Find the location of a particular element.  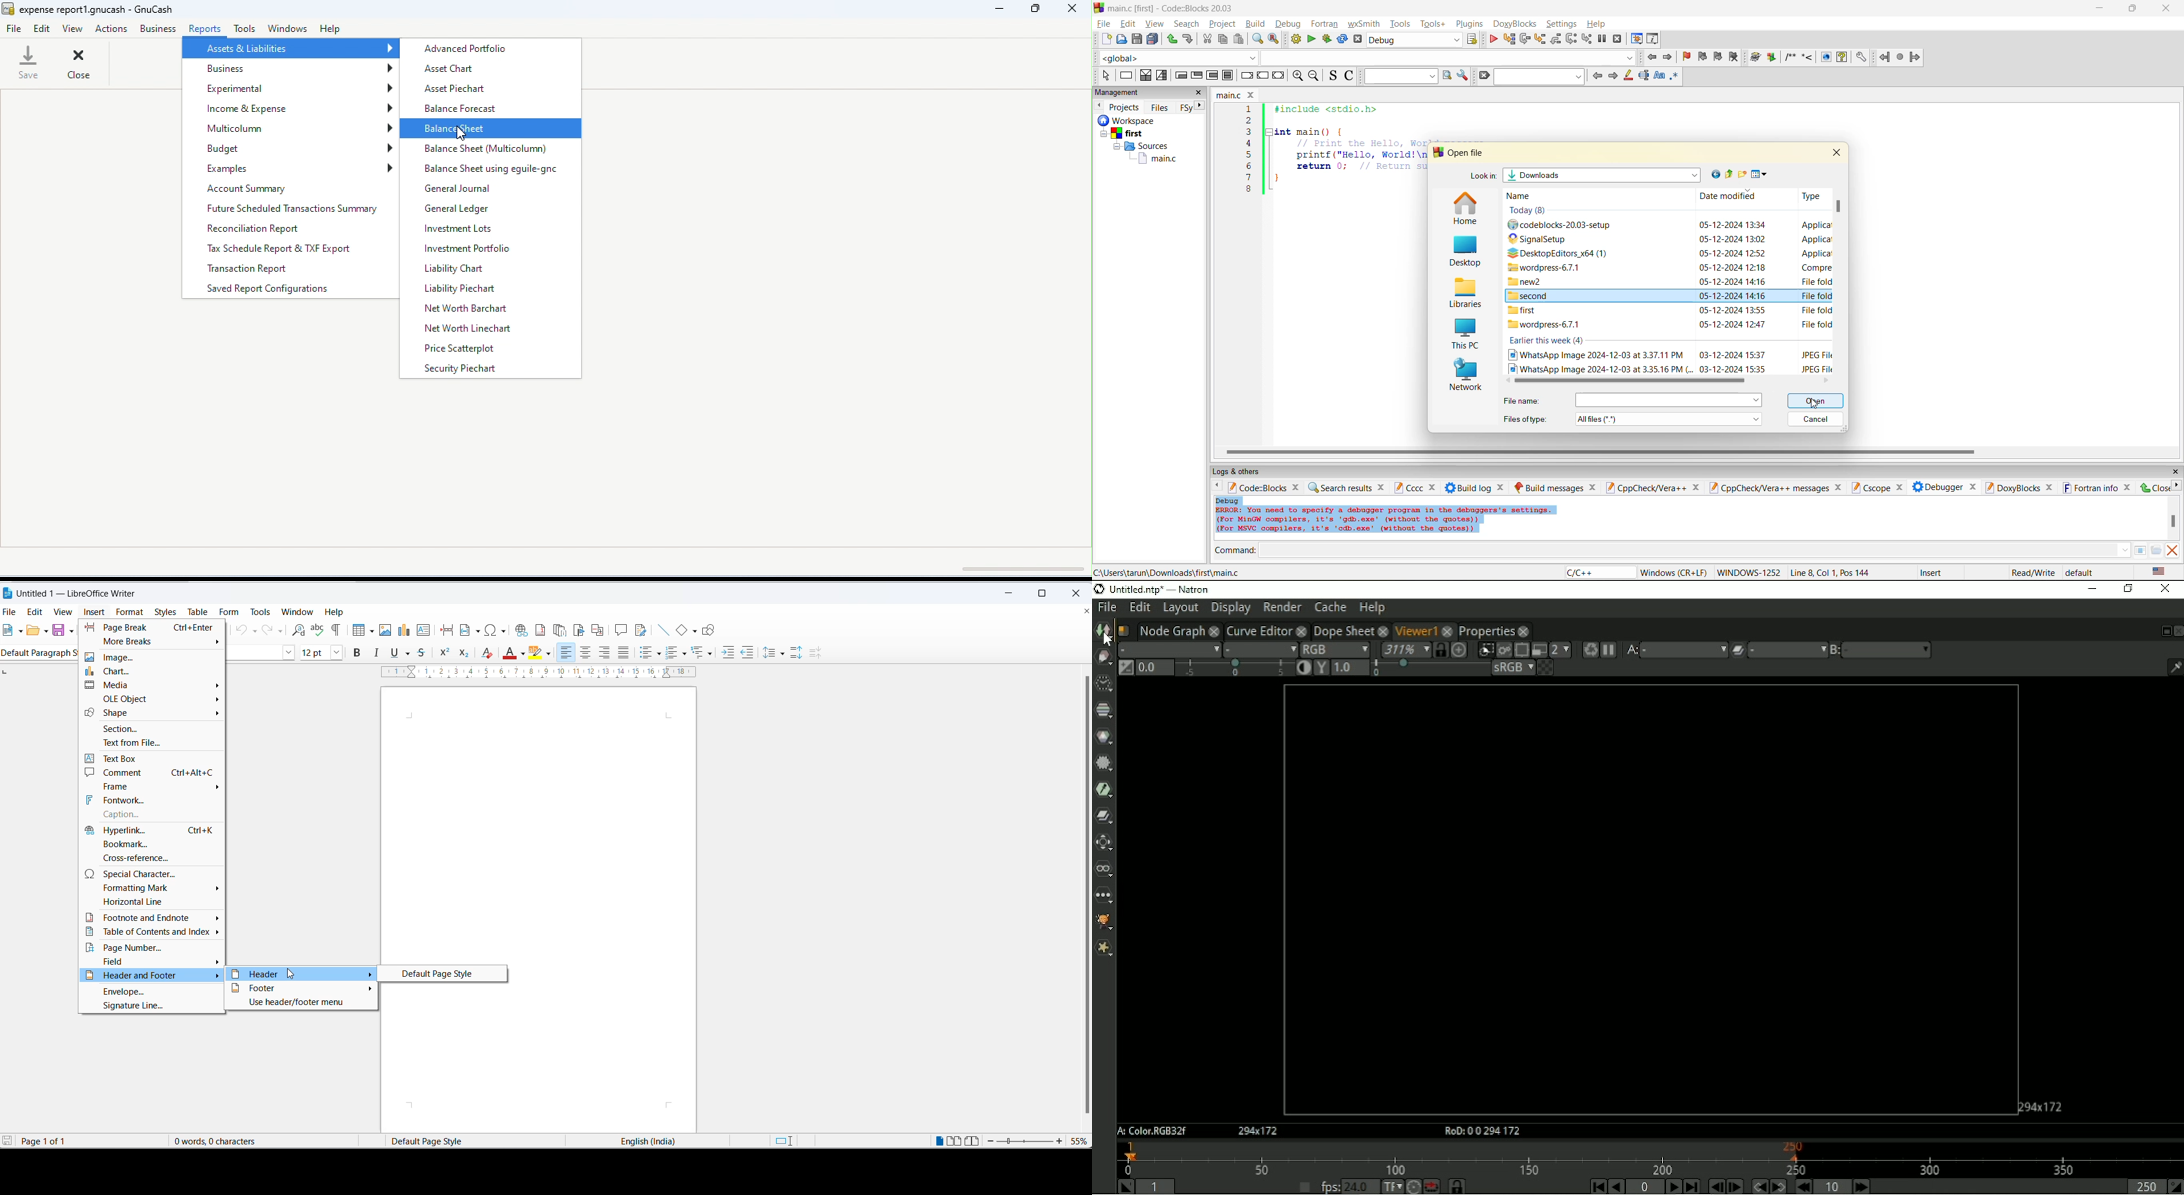

redo is located at coordinates (266, 631).